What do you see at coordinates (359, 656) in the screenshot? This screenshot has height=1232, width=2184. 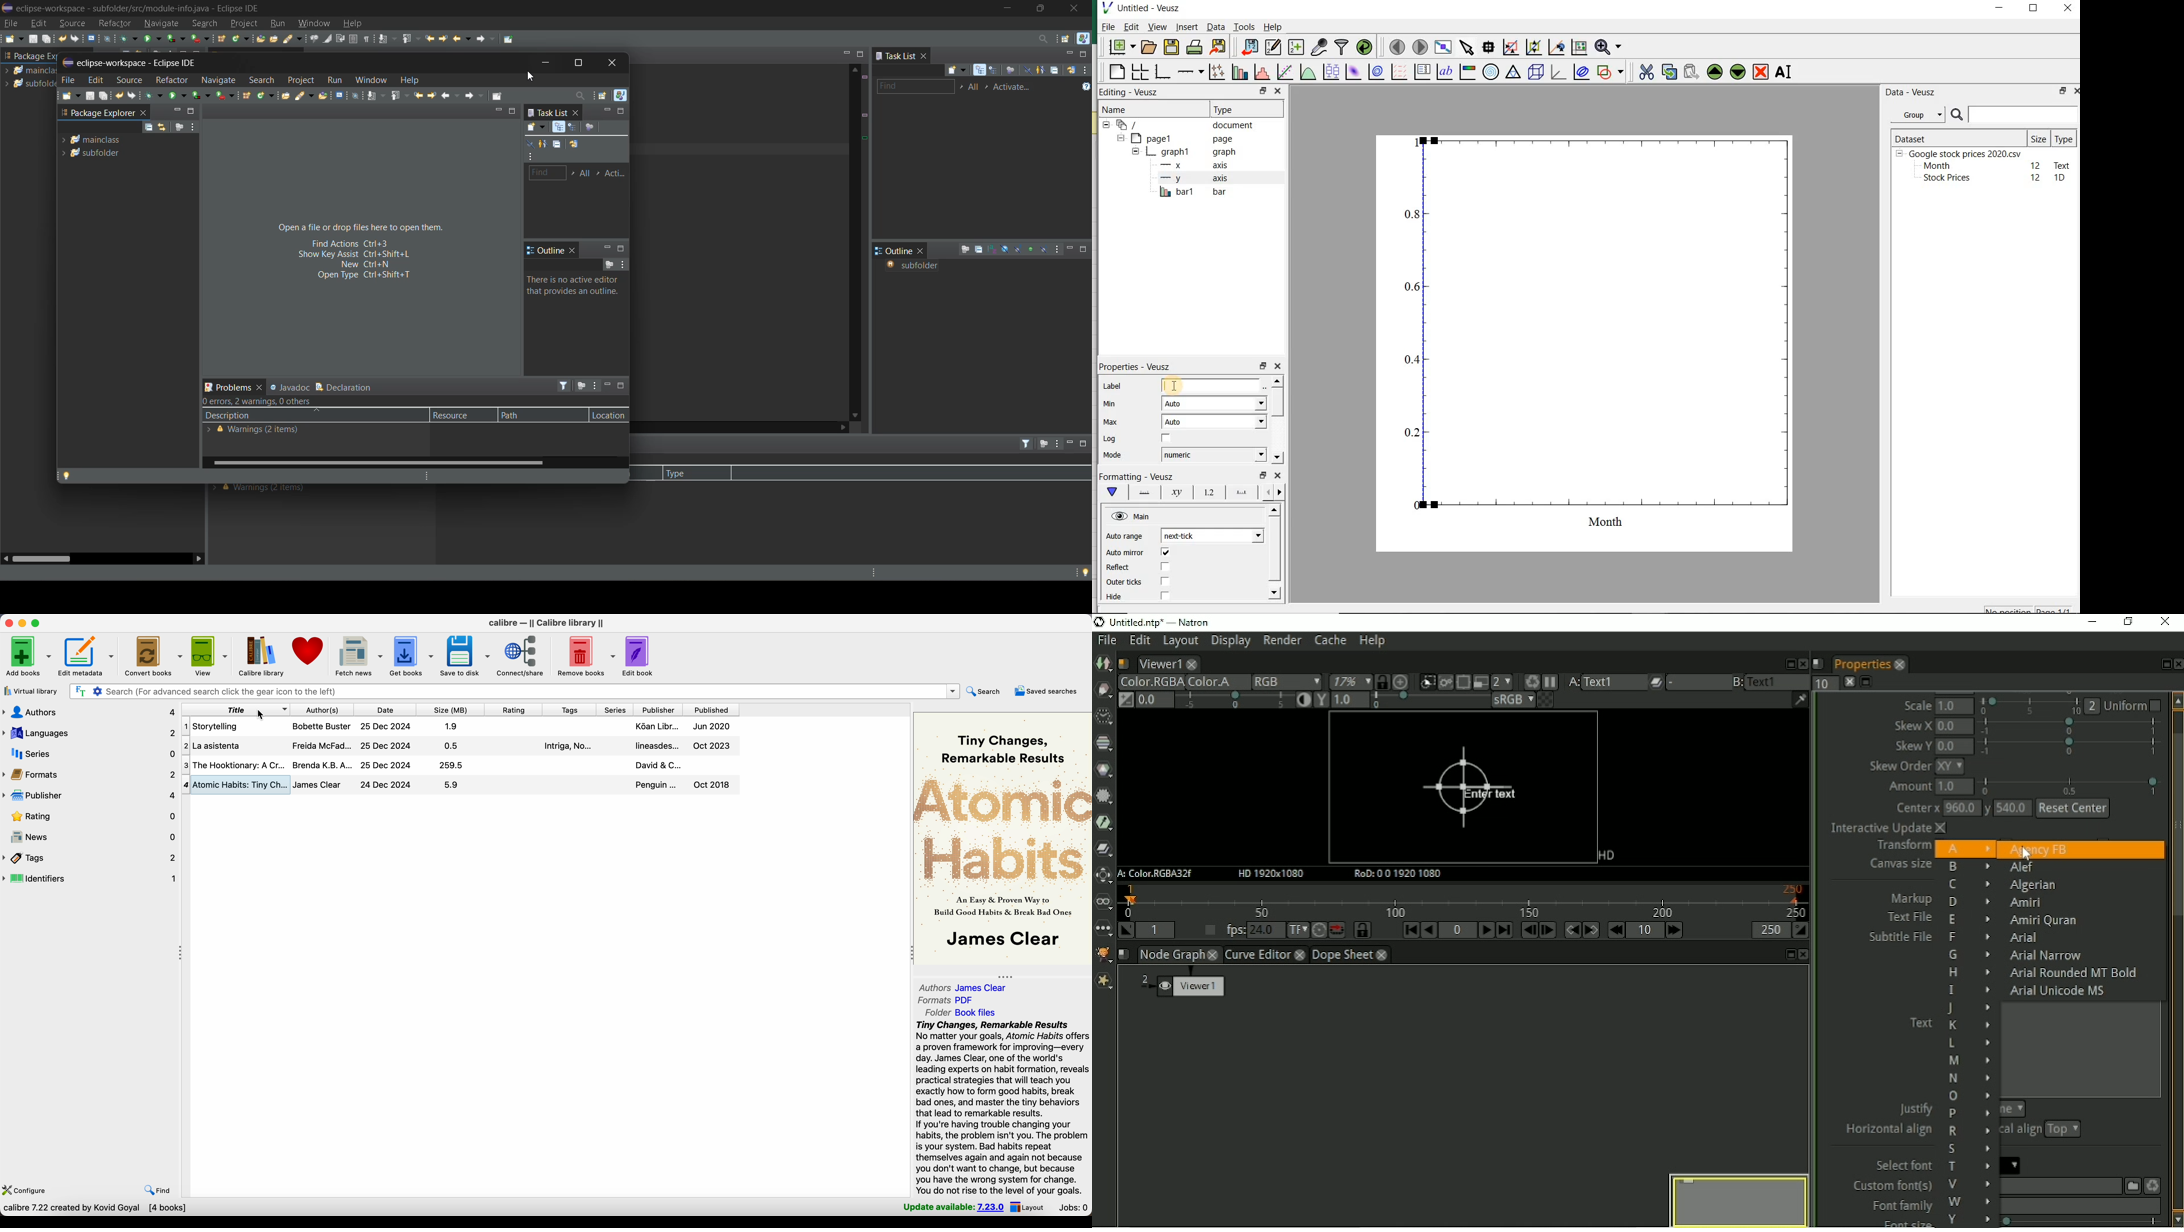 I see `fetch news` at bounding box center [359, 656].